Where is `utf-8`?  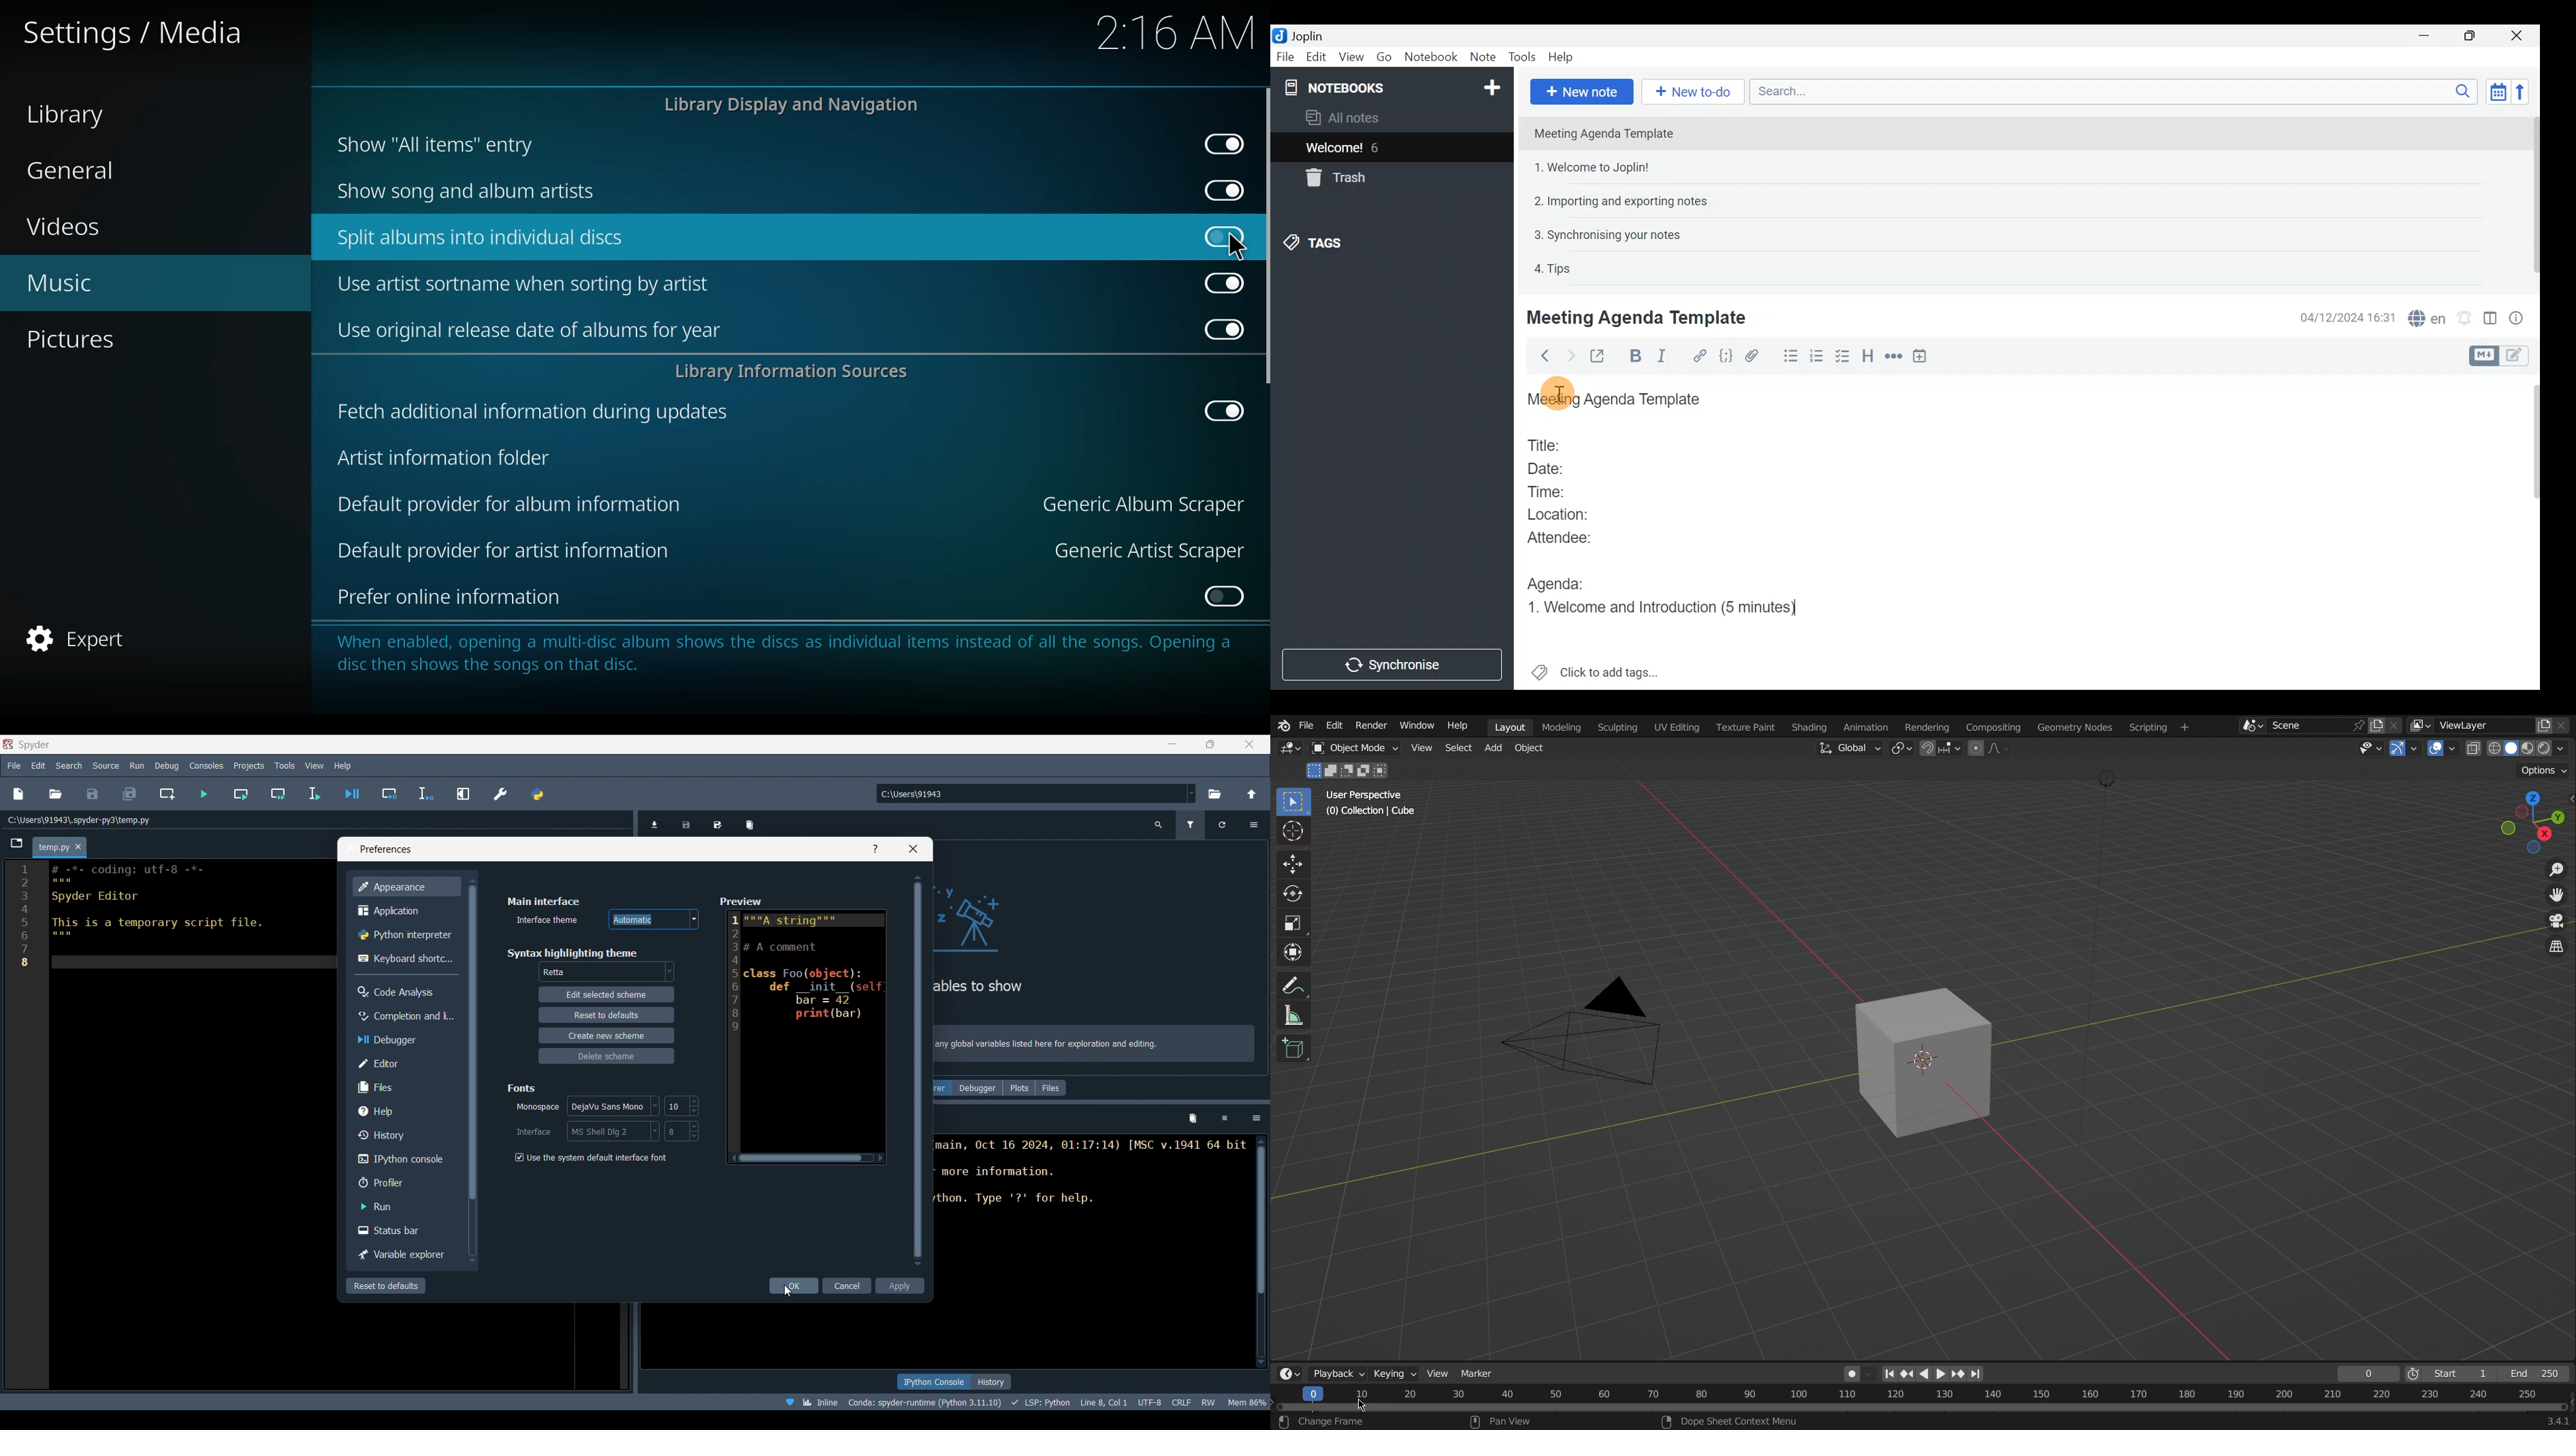 utf-8 is located at coordinates (1151, 1400).